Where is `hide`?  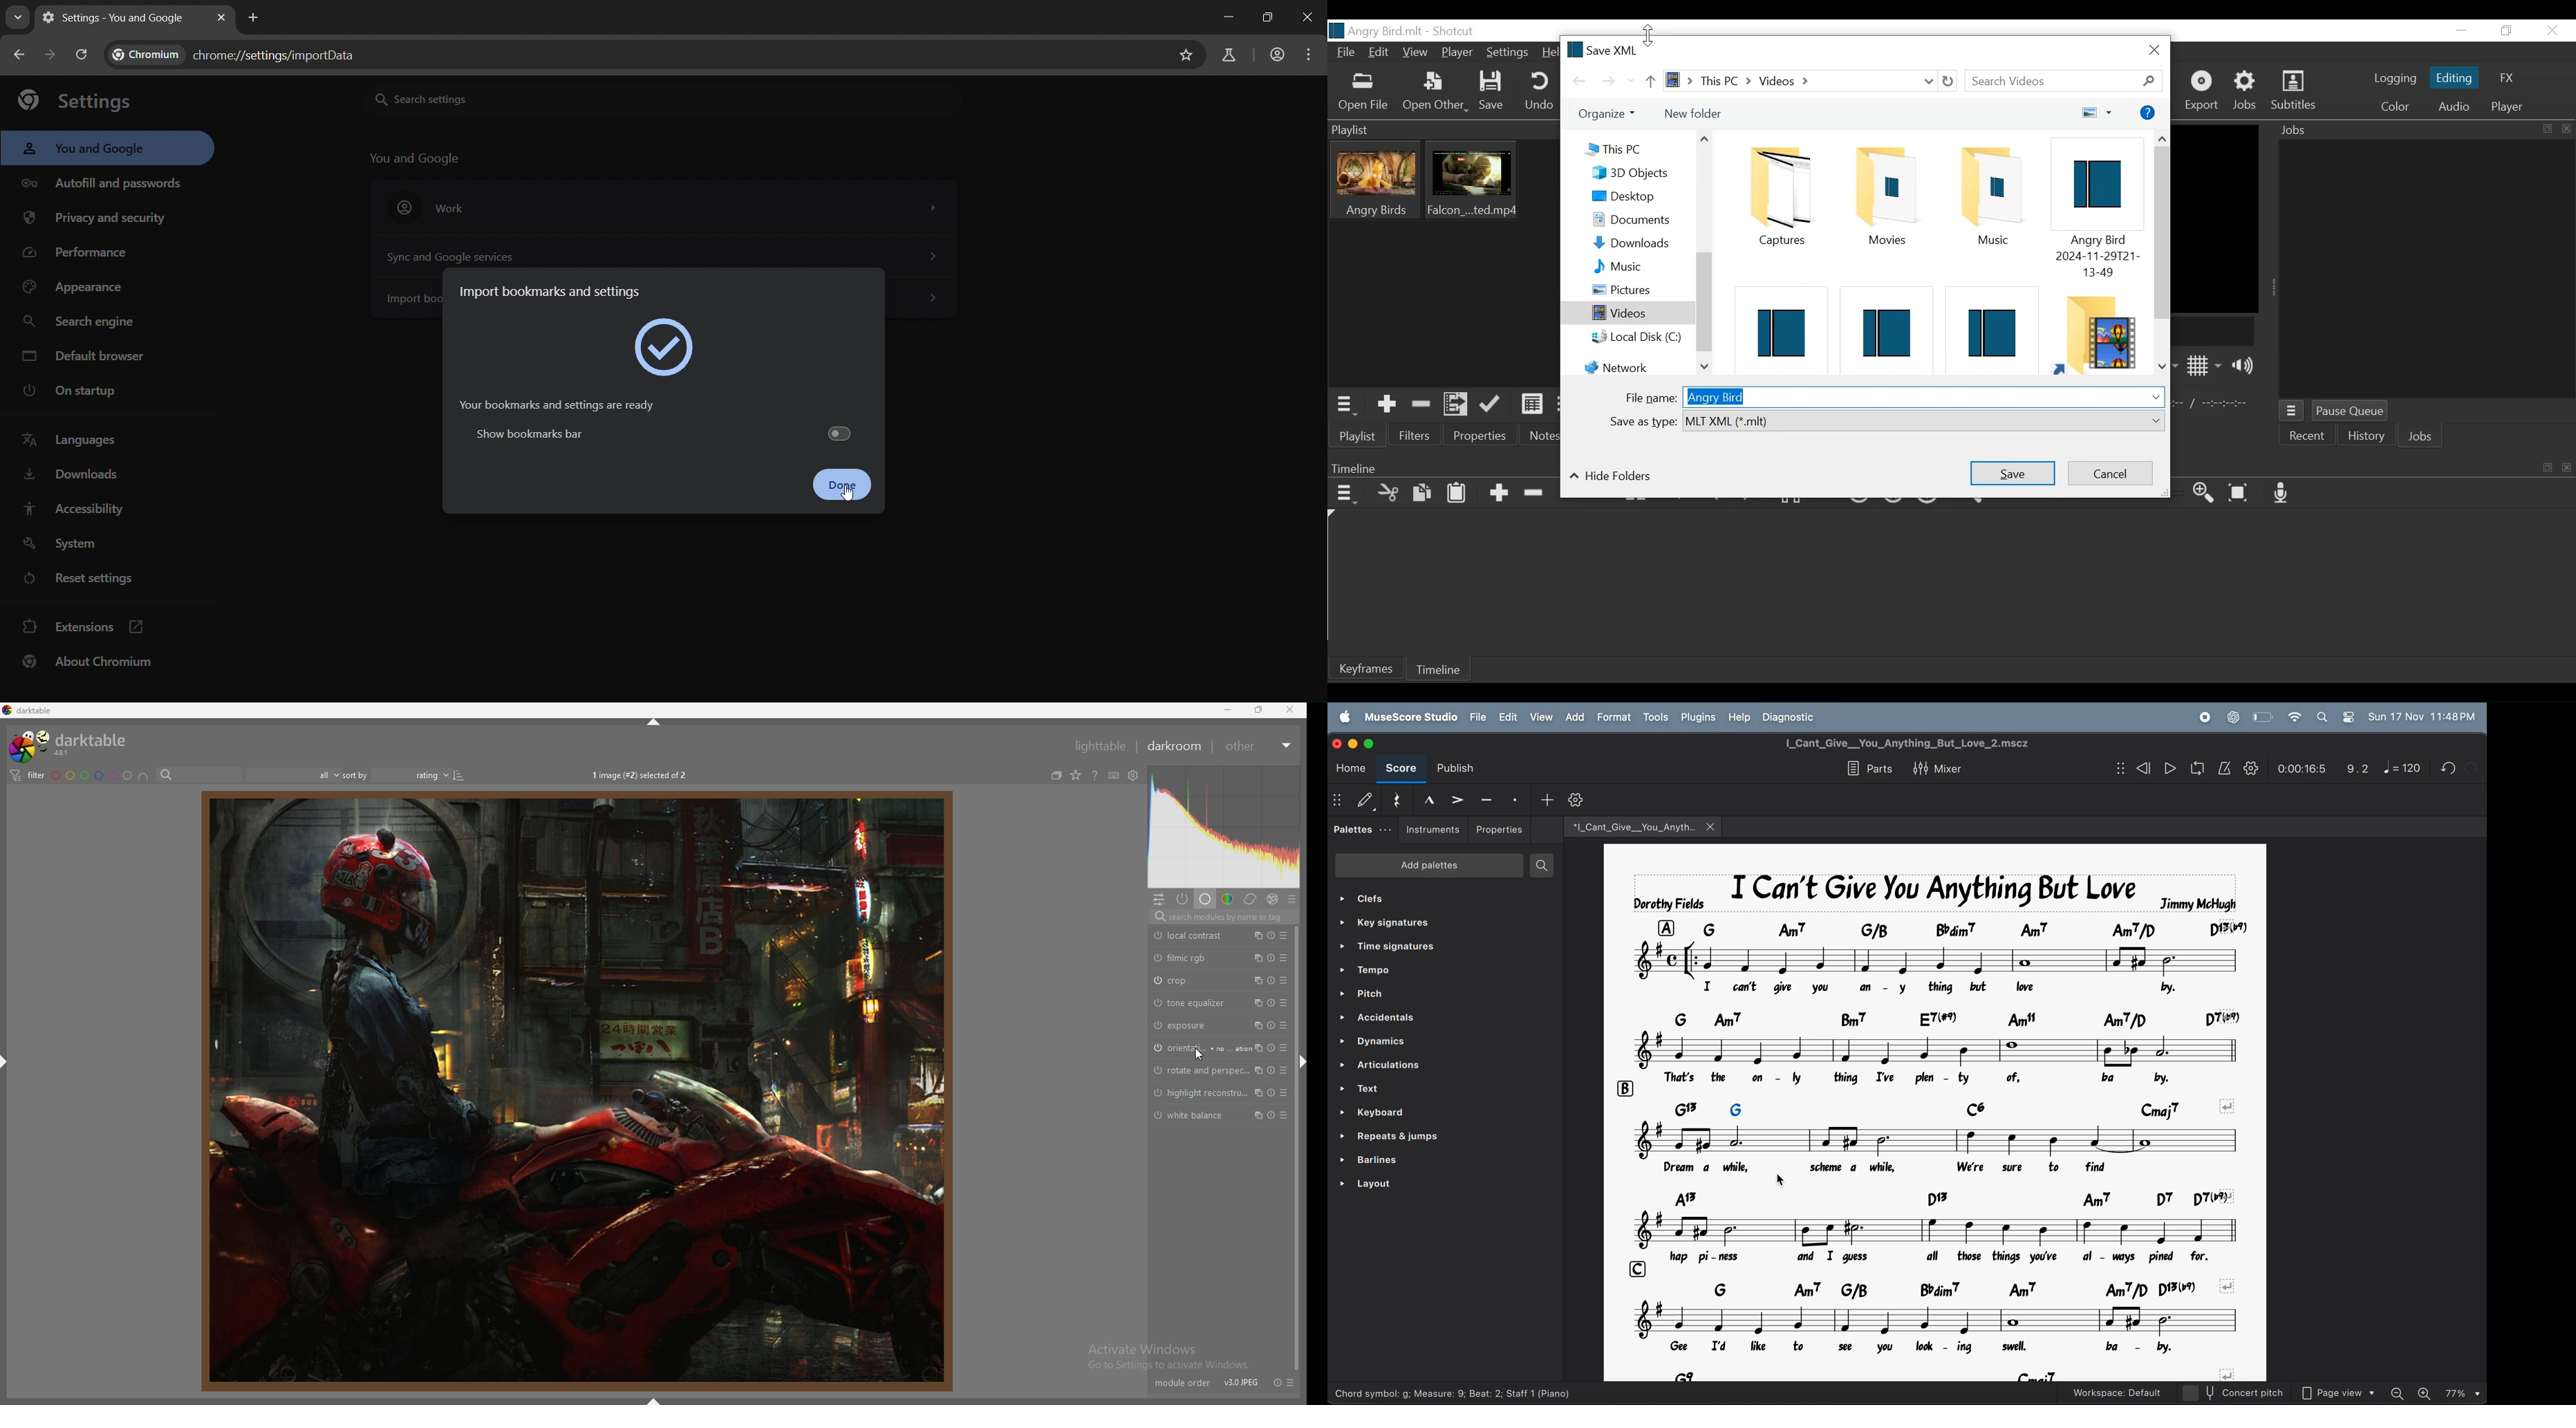
hide is located at coordinates (8, 1065).